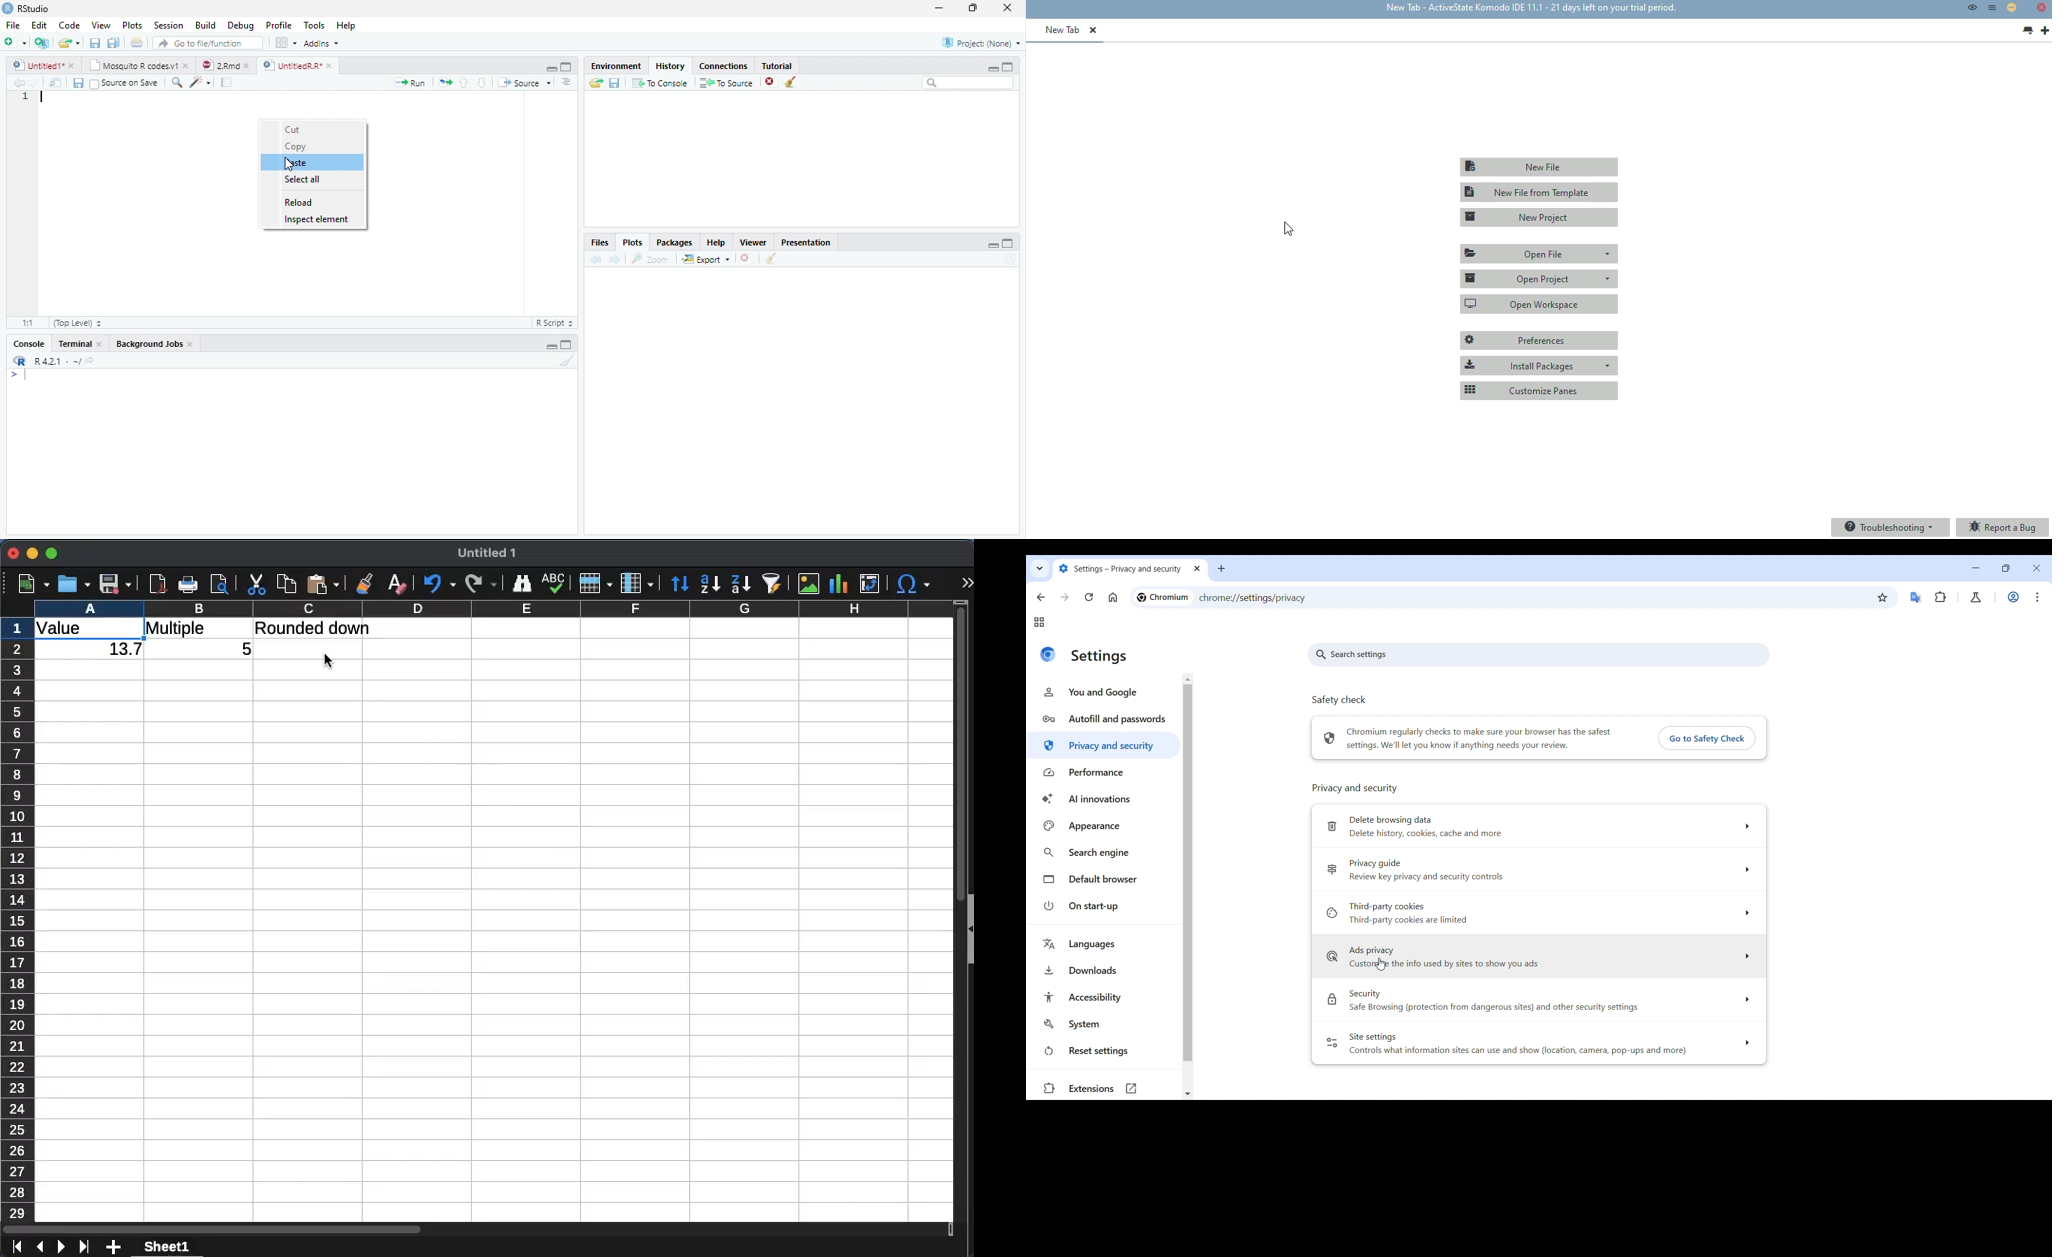 The width and height of the screenshot is (2072, 1260). Describe the element at coordinates (444, 83) in the screenshot. I see `Re-run` at that location.